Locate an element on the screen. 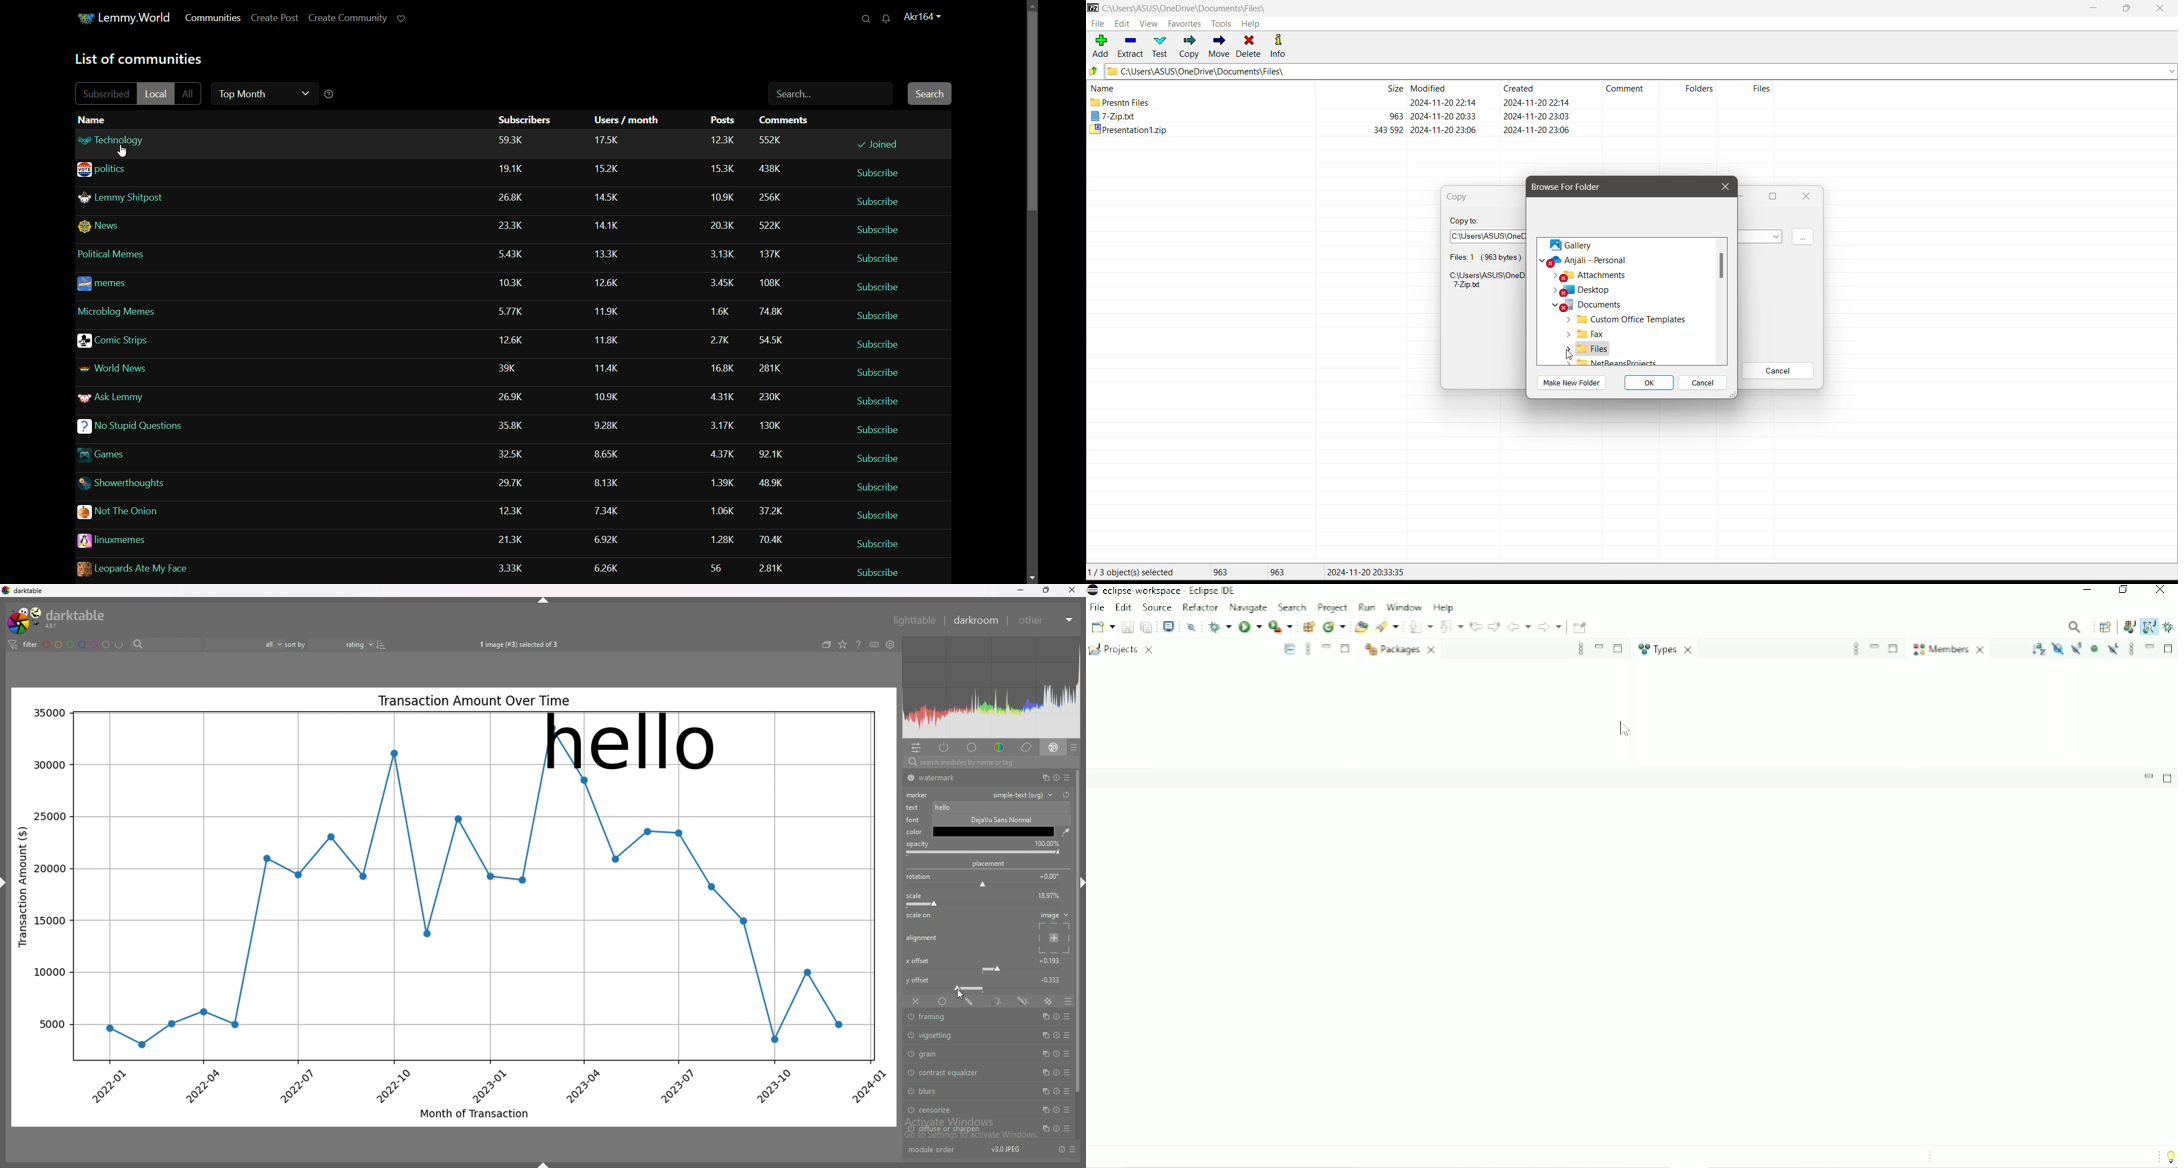 Image resolution: width=2184 pixels, height=1176 pixels. color is located at coordinates (998, 748).